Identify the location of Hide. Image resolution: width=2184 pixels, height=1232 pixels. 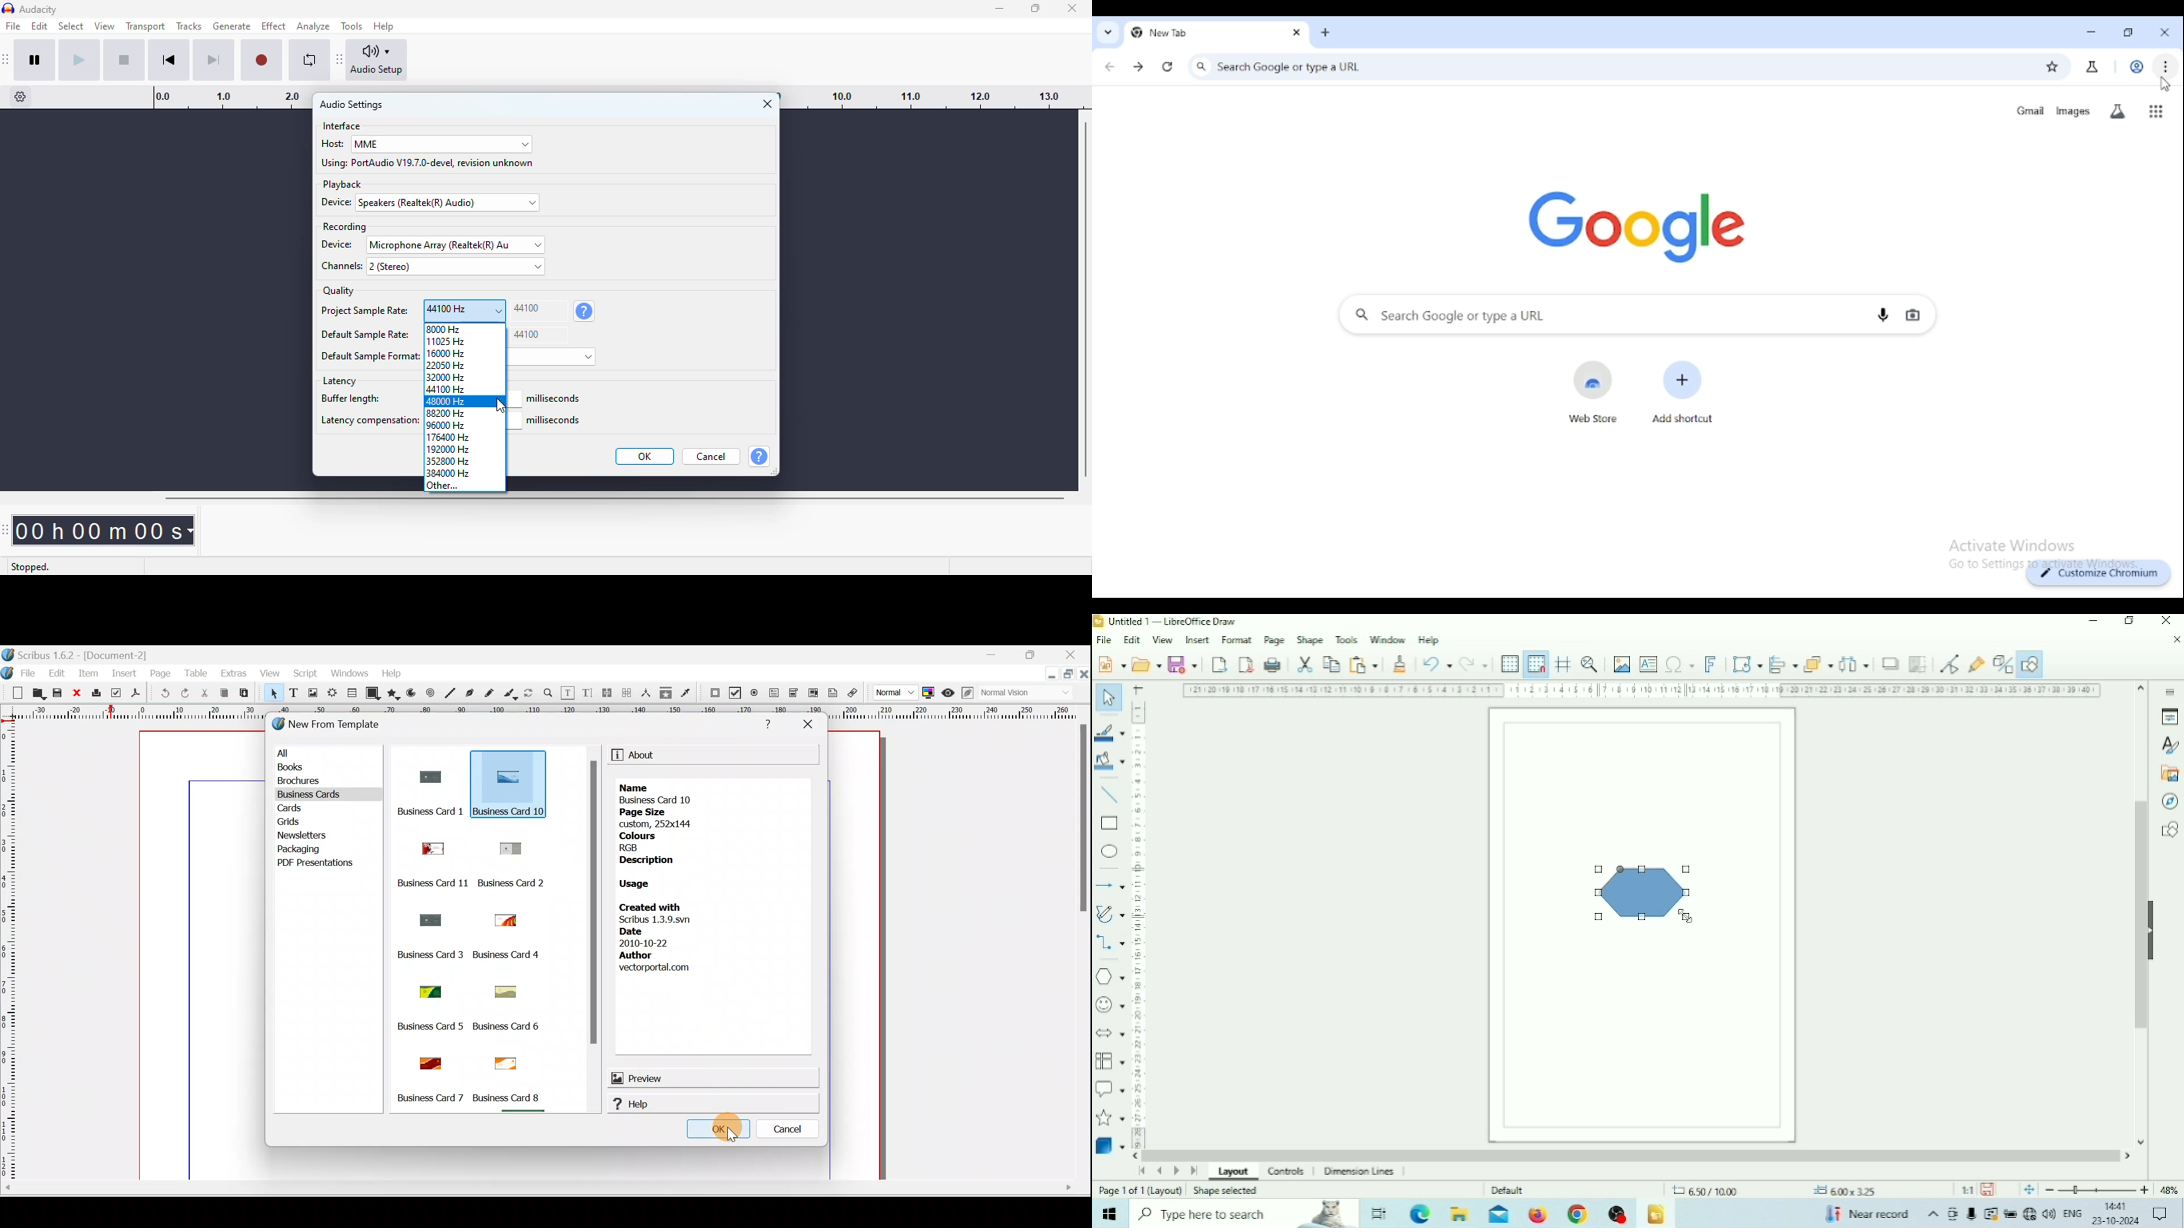
(2154, 928).